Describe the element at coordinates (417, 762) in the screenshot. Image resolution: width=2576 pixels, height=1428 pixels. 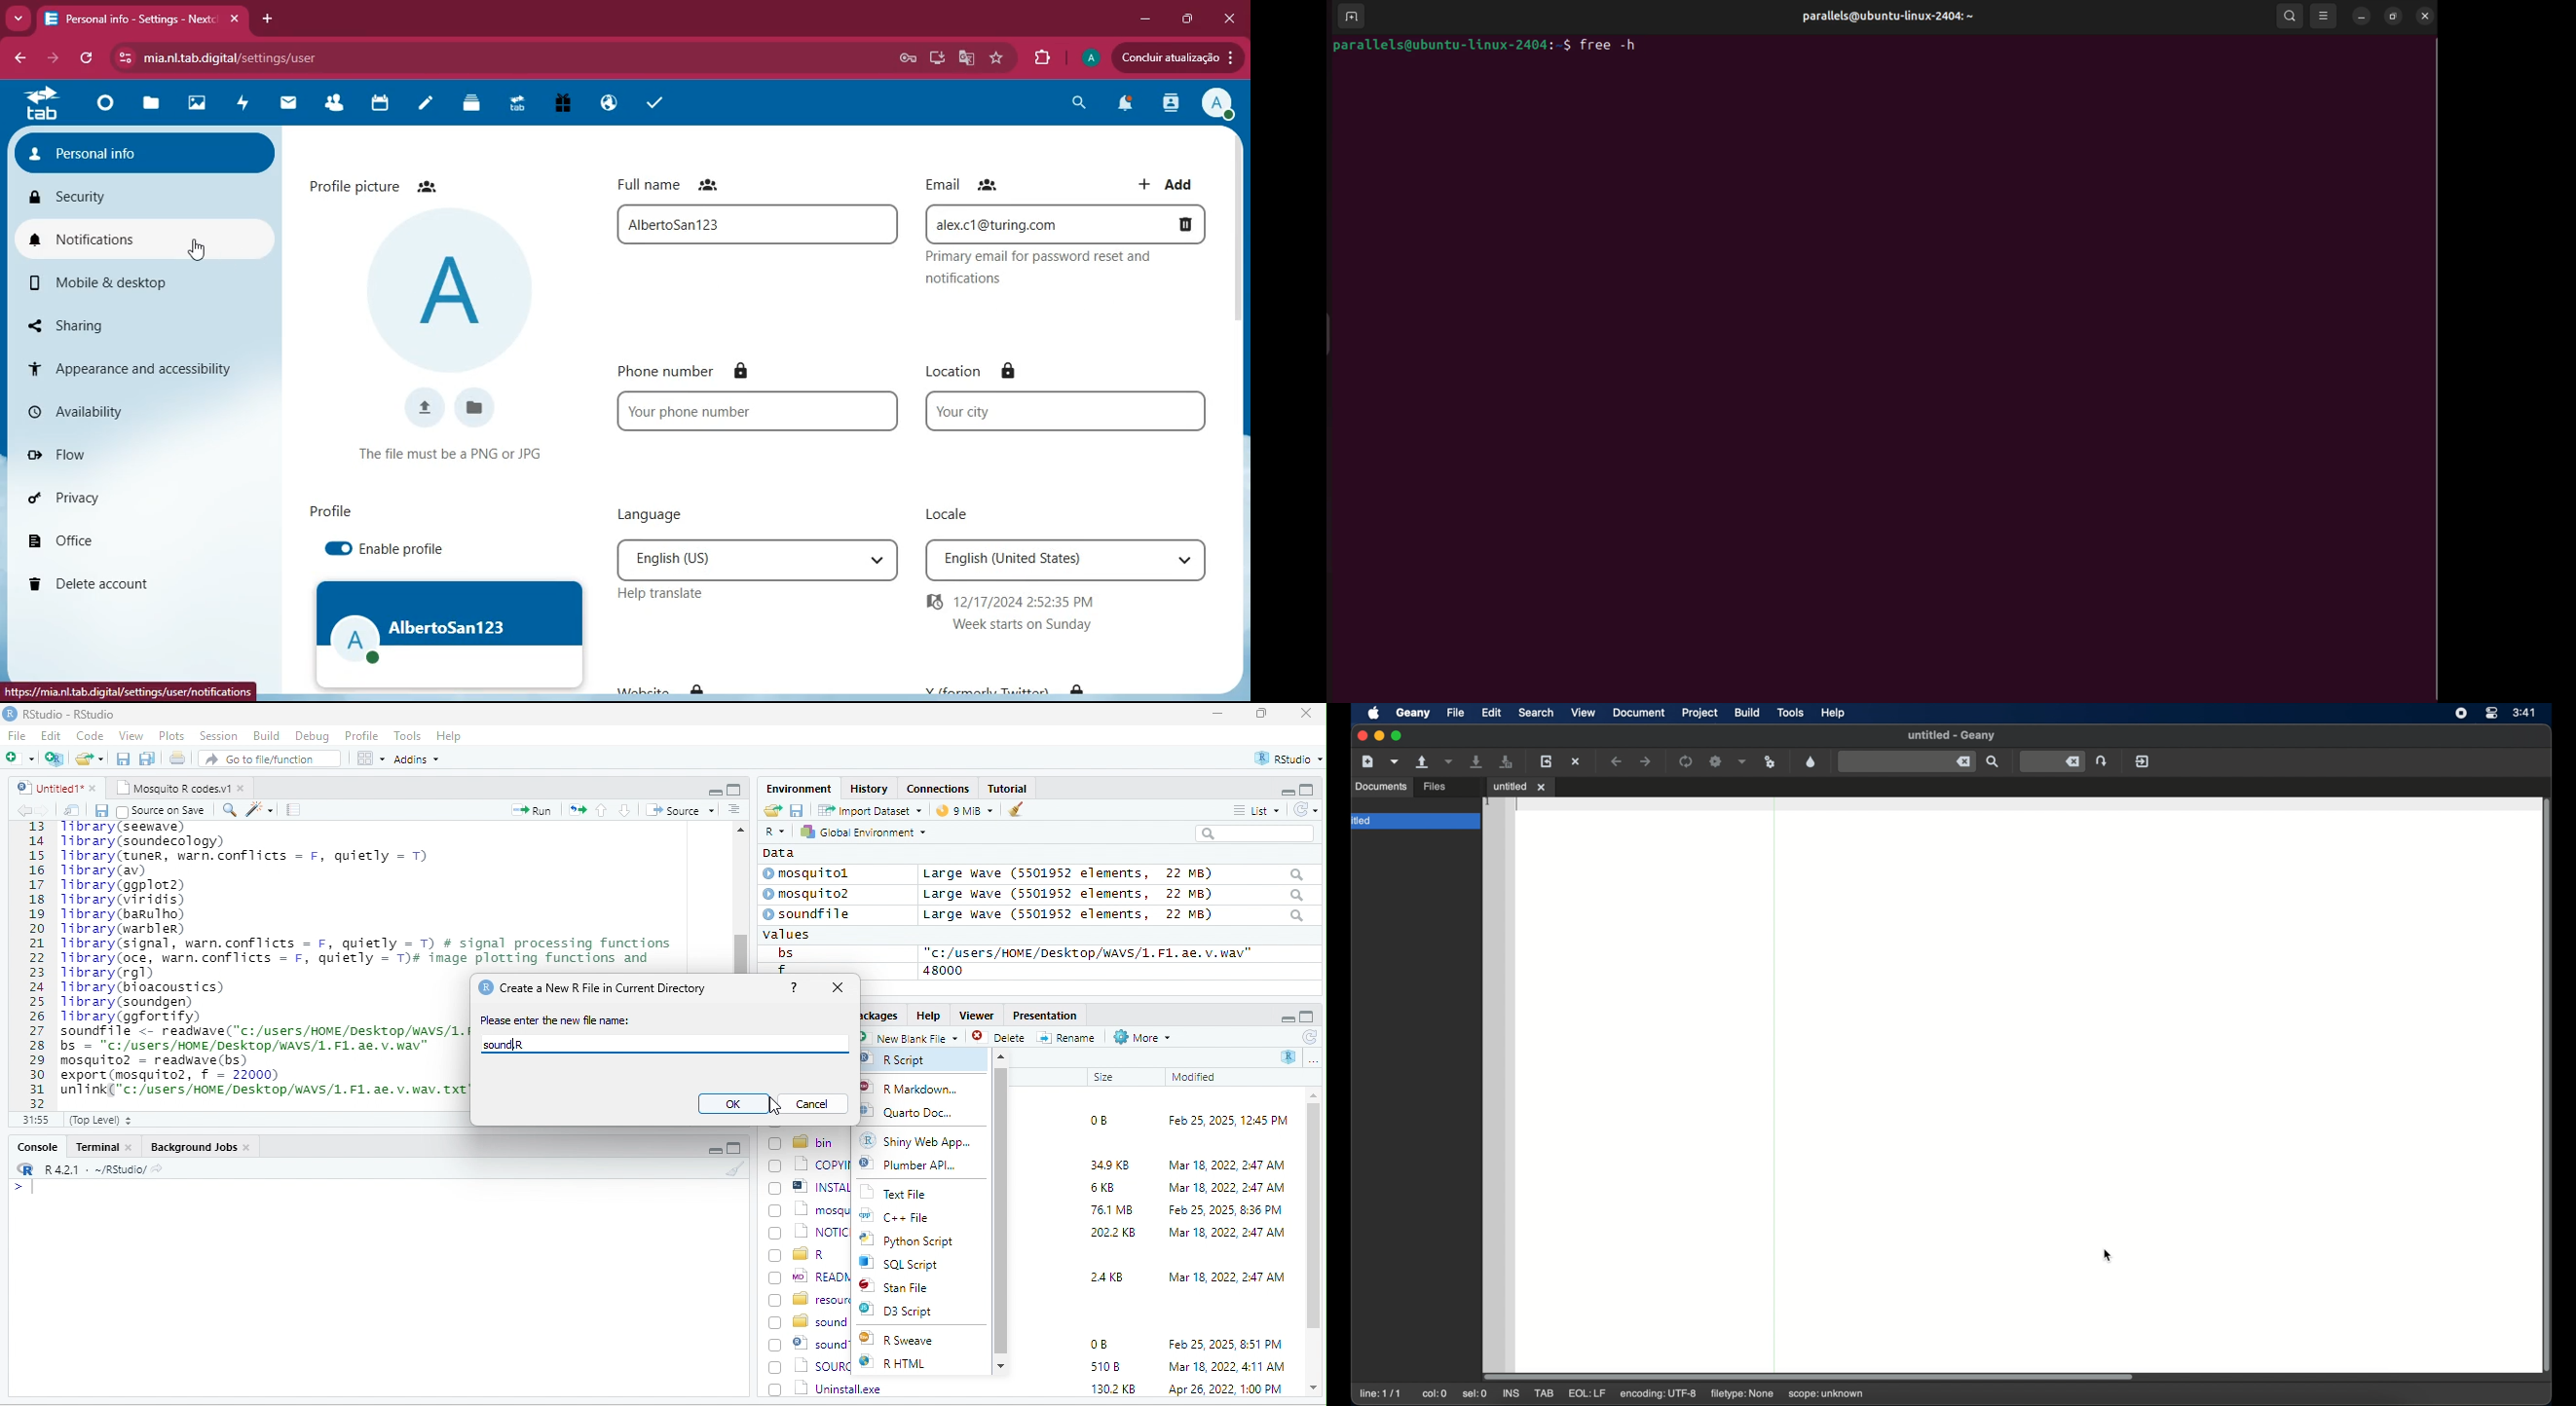
I see `Adonns ` at that location.